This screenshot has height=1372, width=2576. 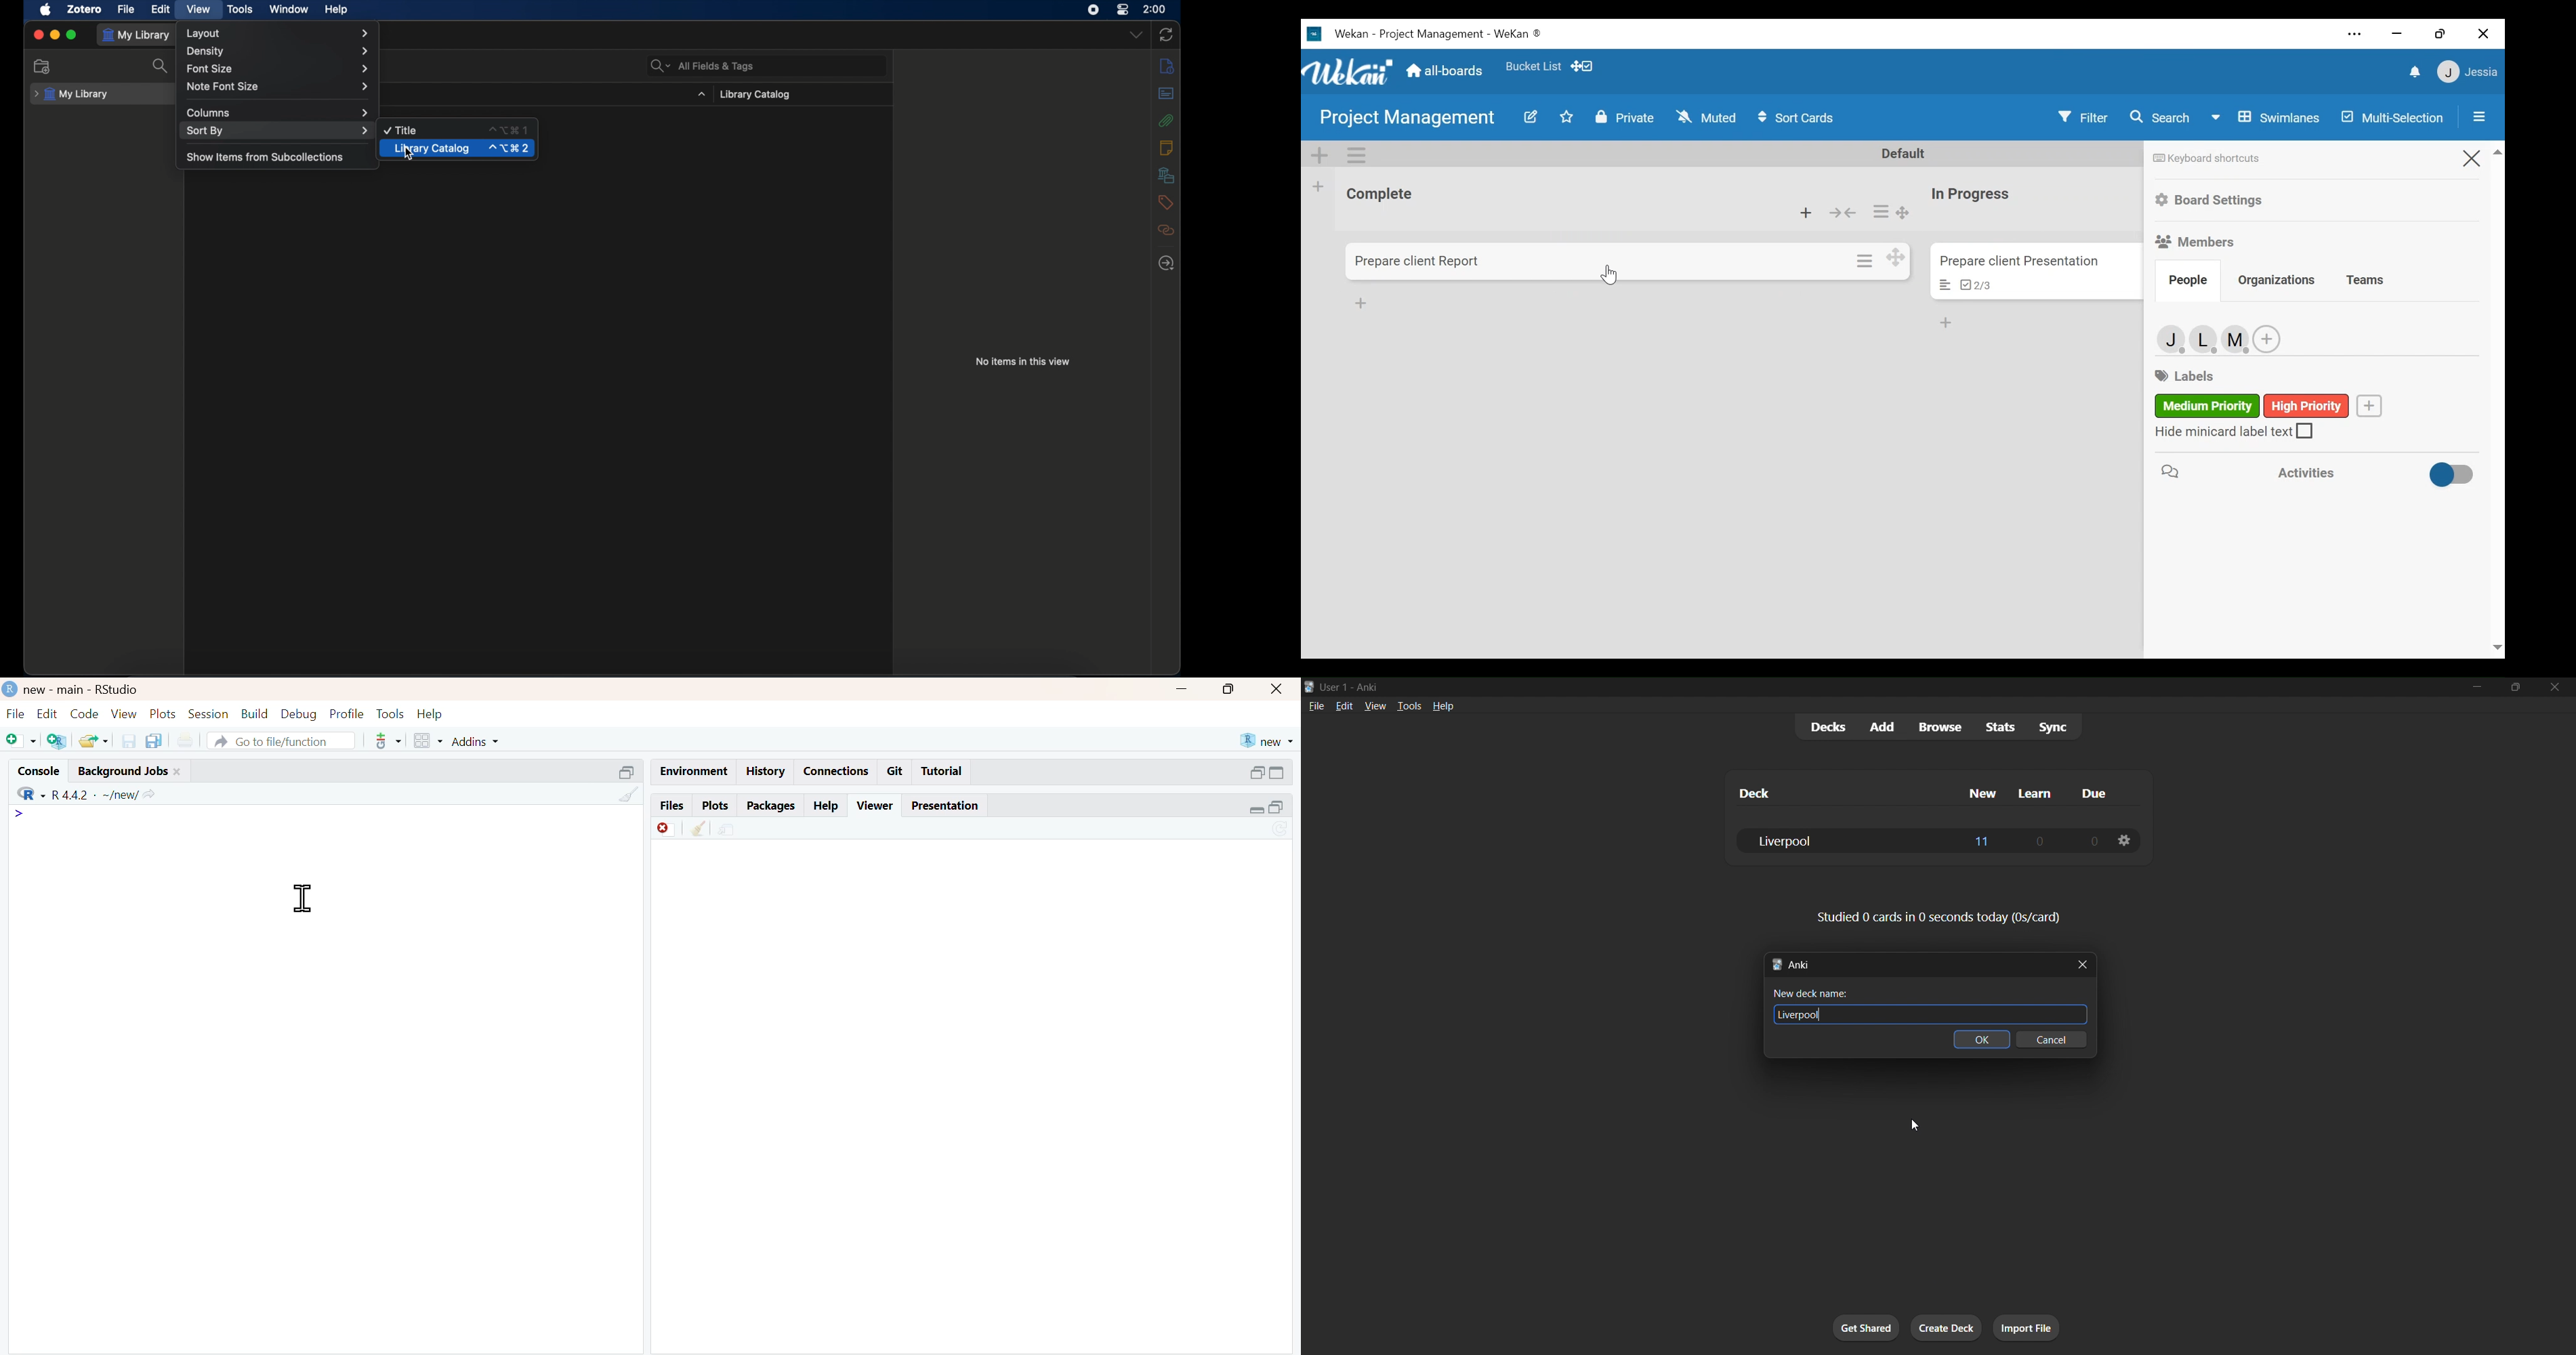 What do you see at coordinates (1276, 690) in the screenshot?
I see `close` at bounding box center [1276, 690].